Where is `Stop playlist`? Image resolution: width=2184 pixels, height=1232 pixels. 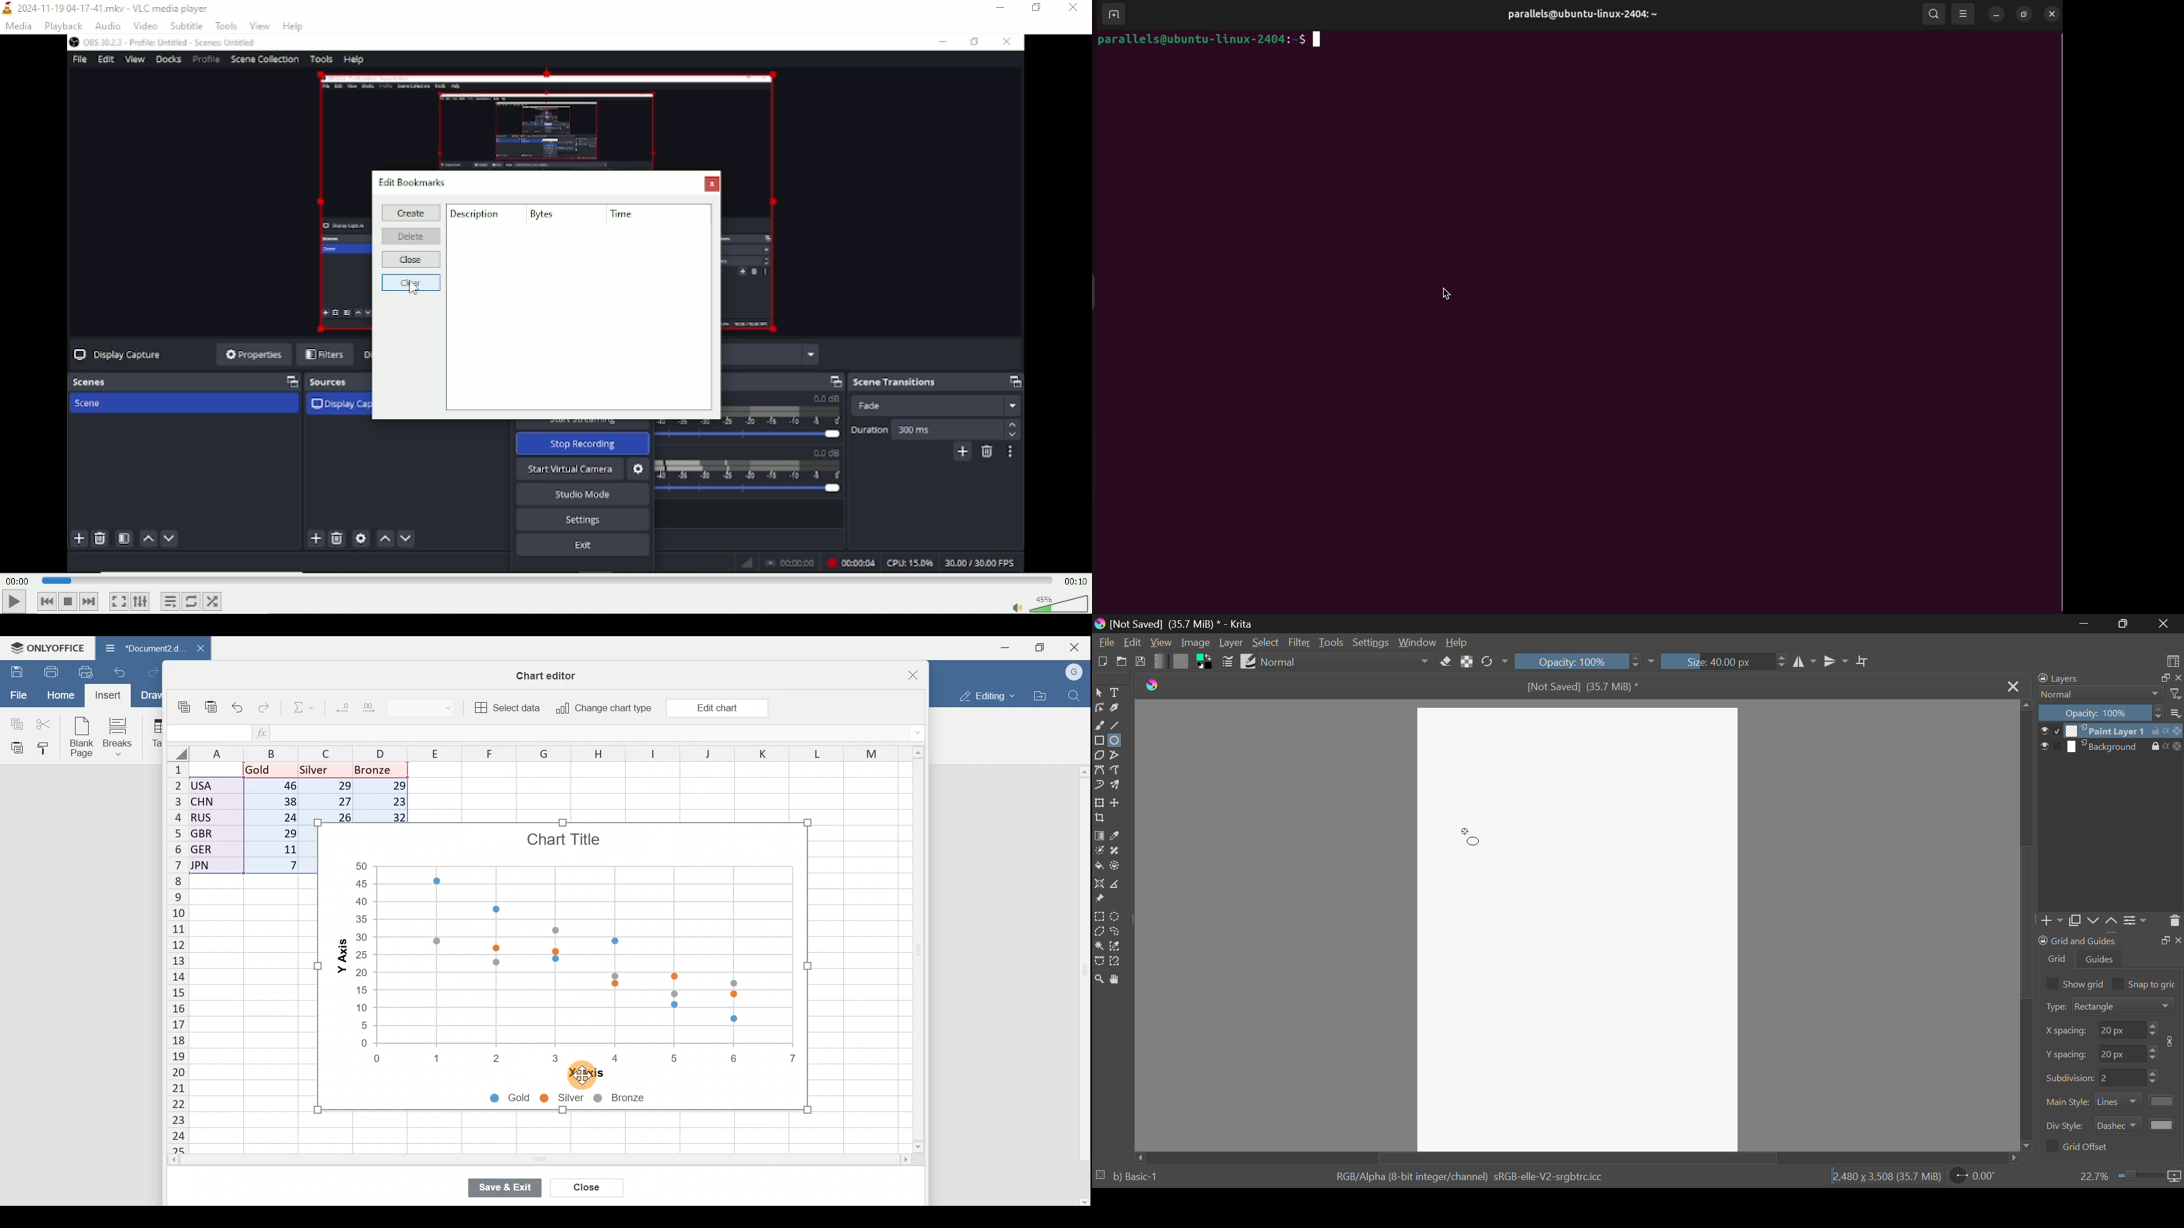
Stop playlist is located at coordinates (67, 601).